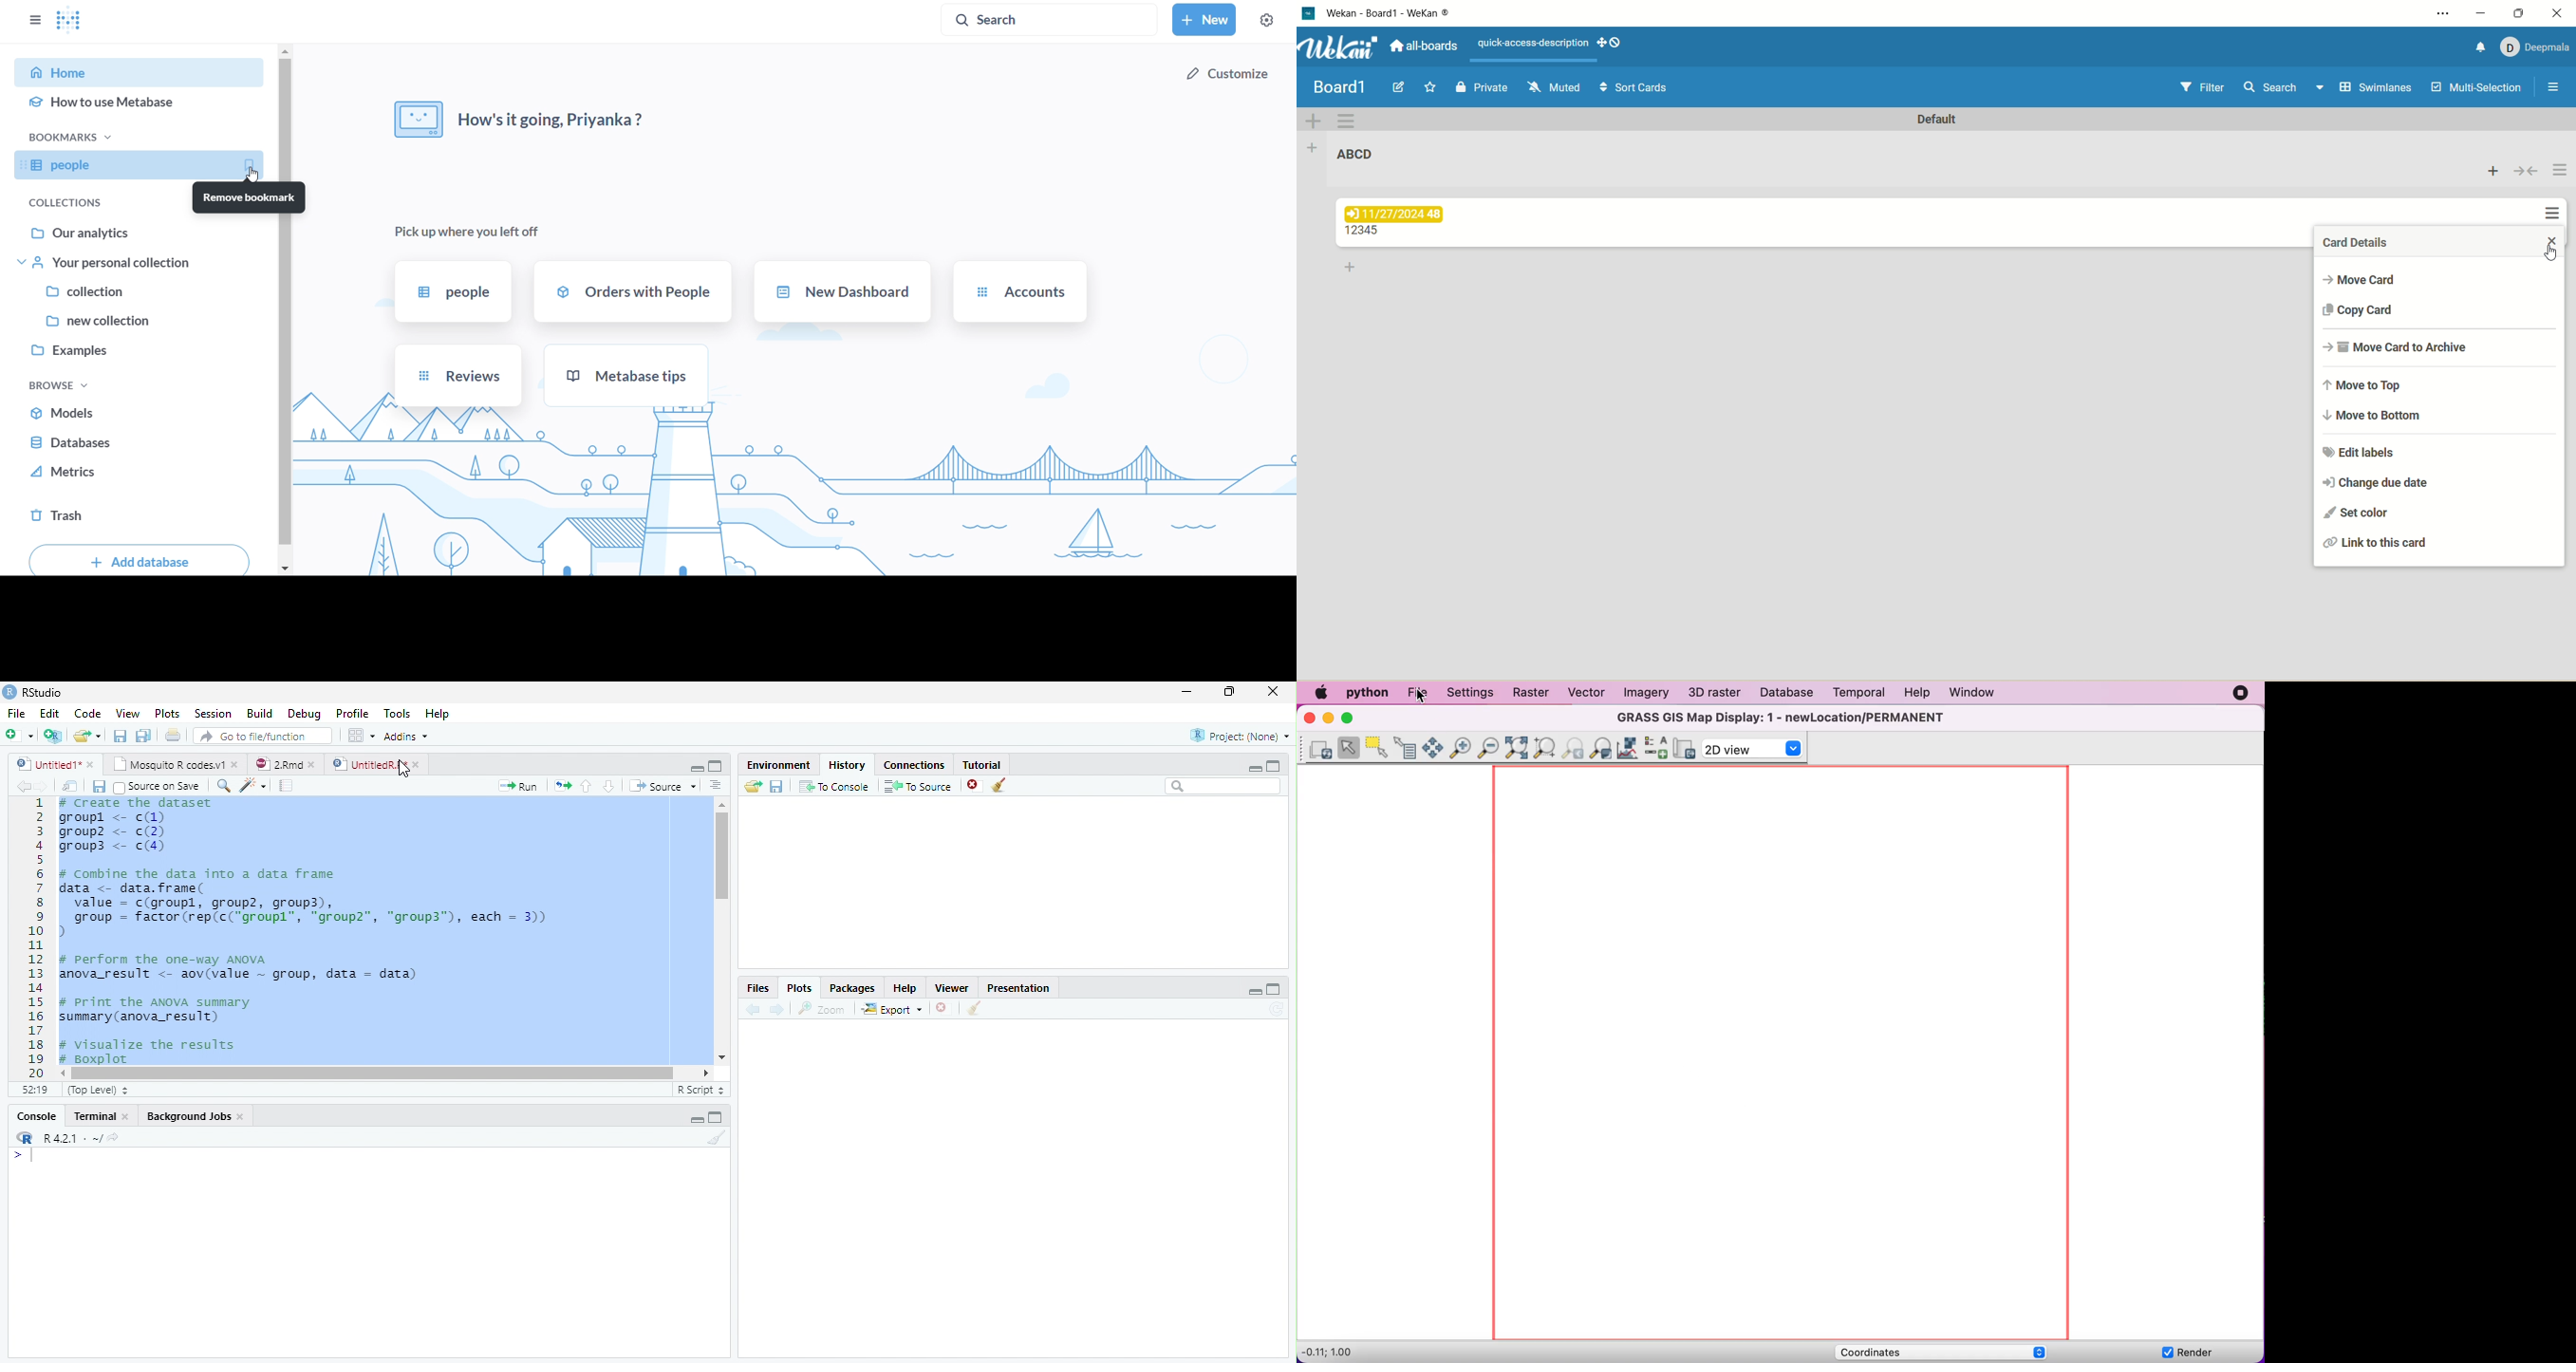  I want to click on Alignment, so click(715, 787).